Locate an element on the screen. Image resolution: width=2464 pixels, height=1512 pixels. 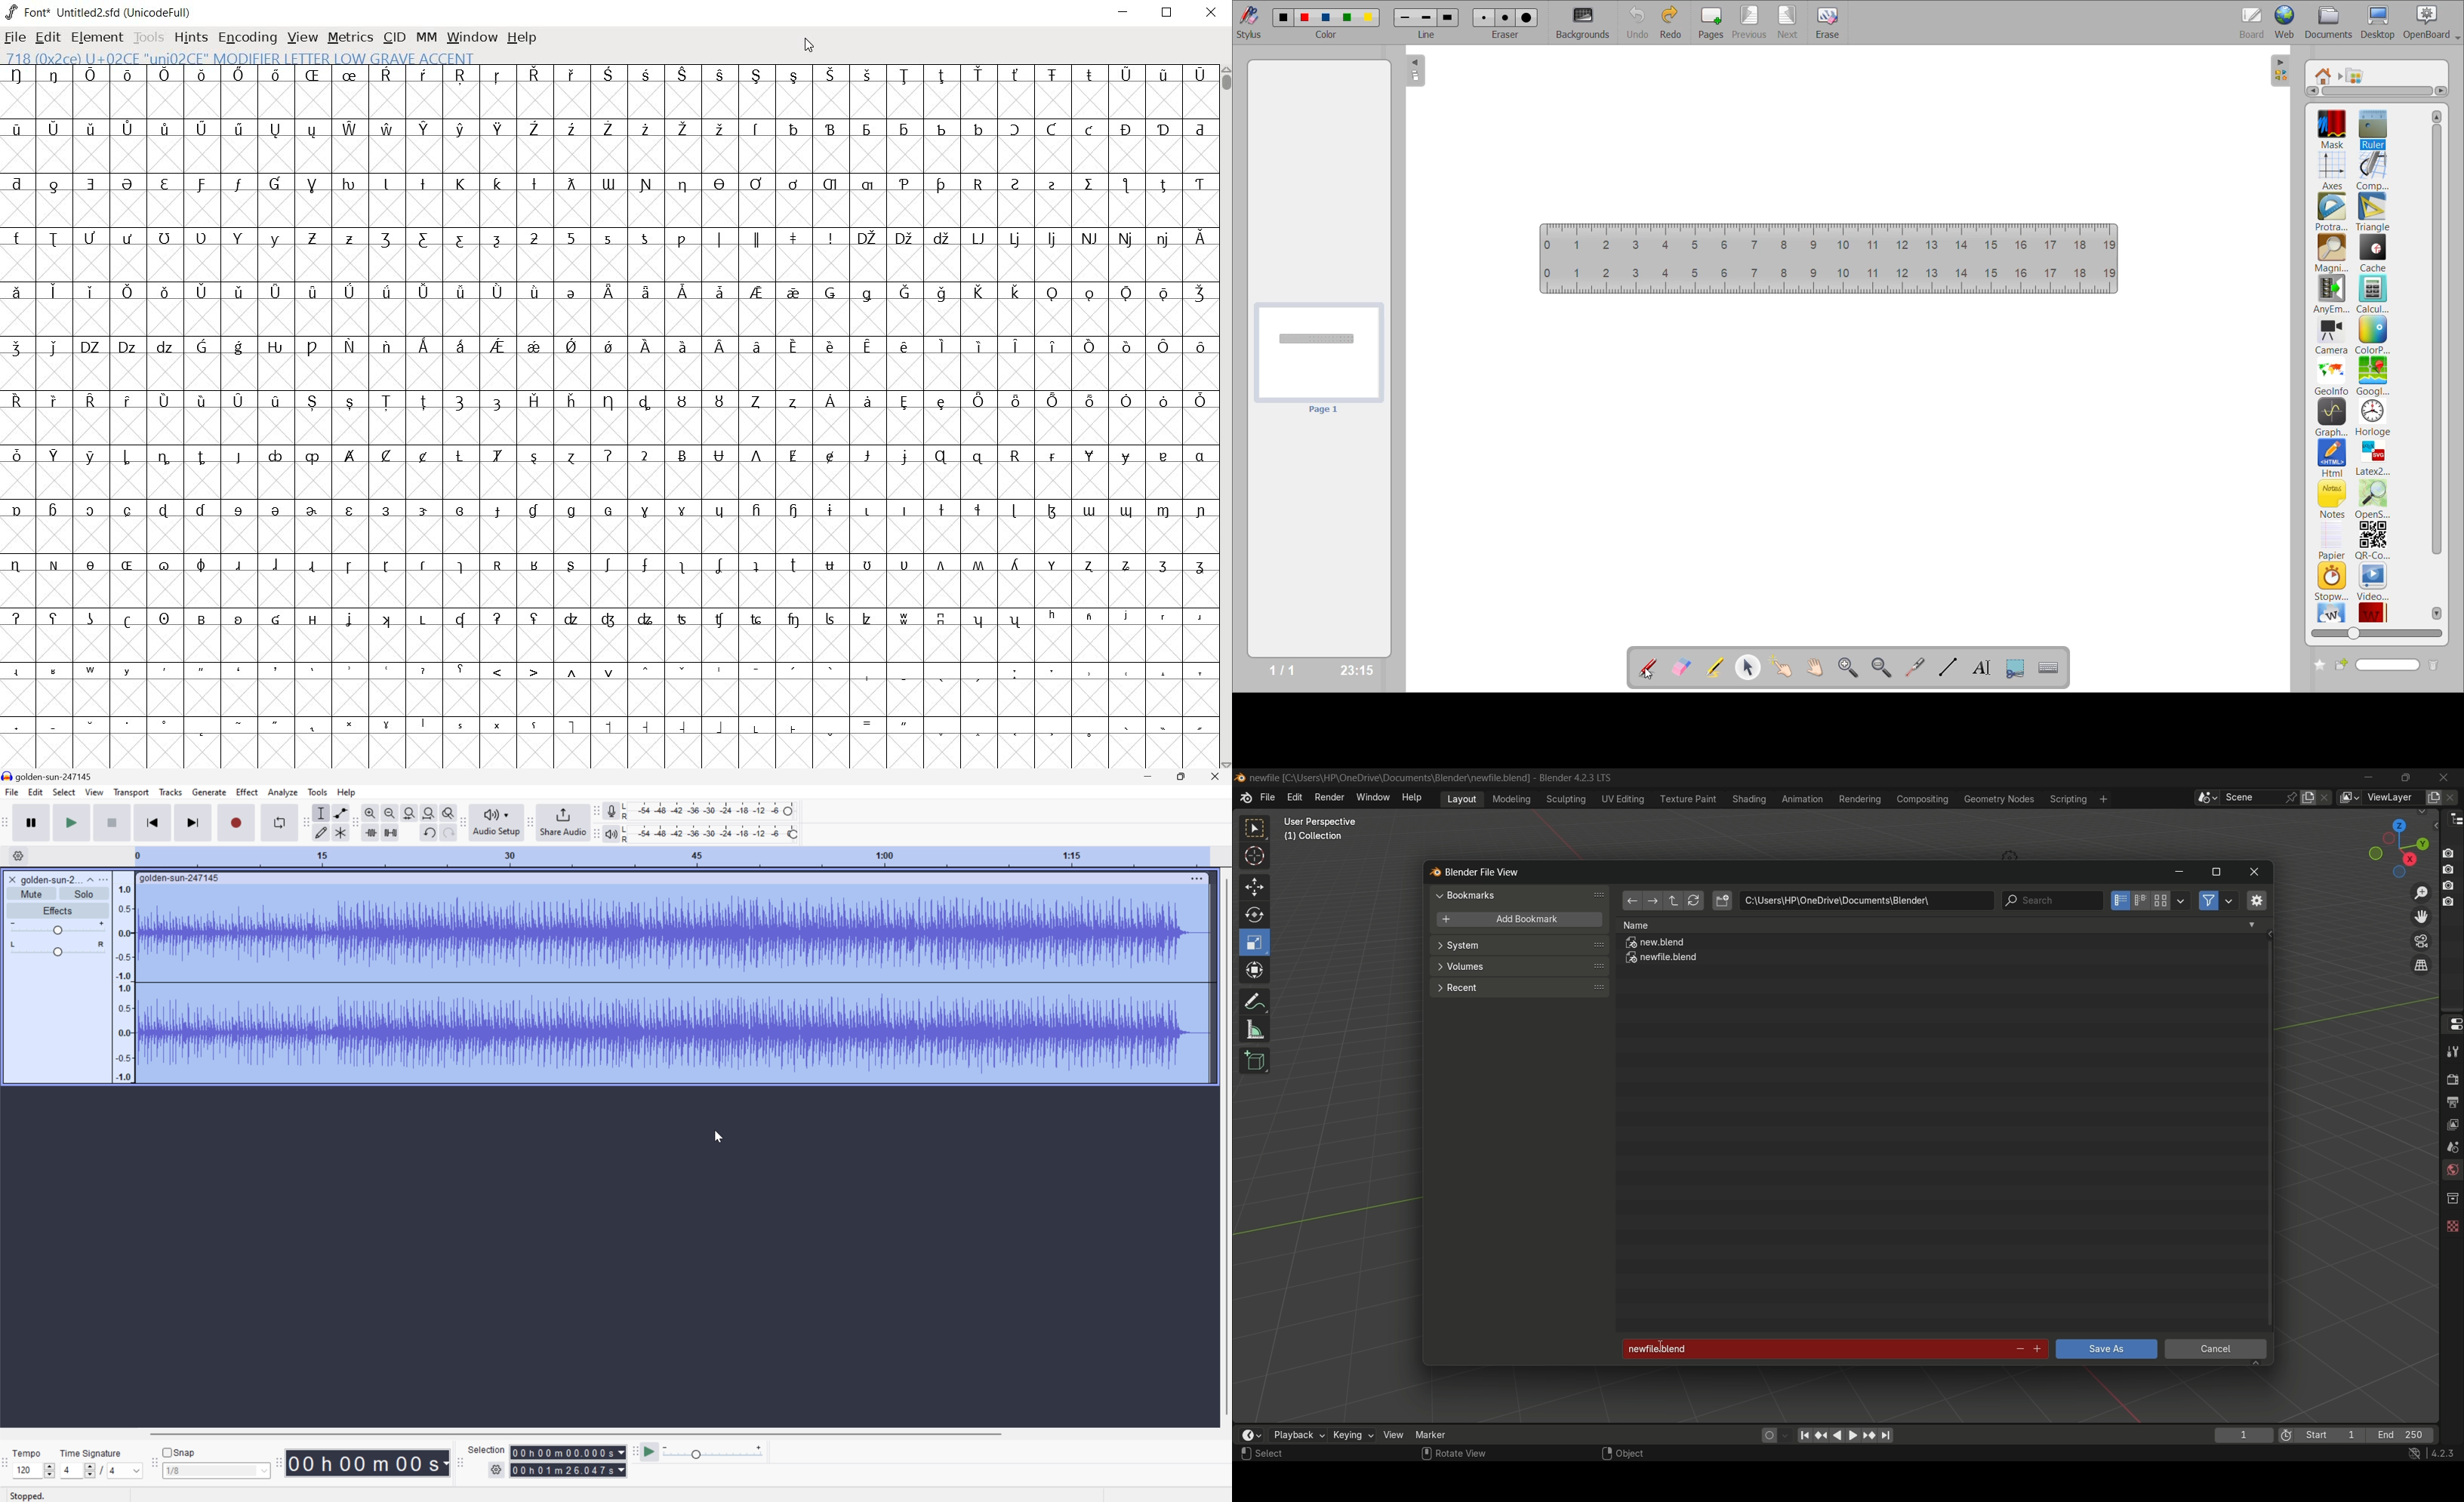
Drop Down is located at coordinates (89, 879).